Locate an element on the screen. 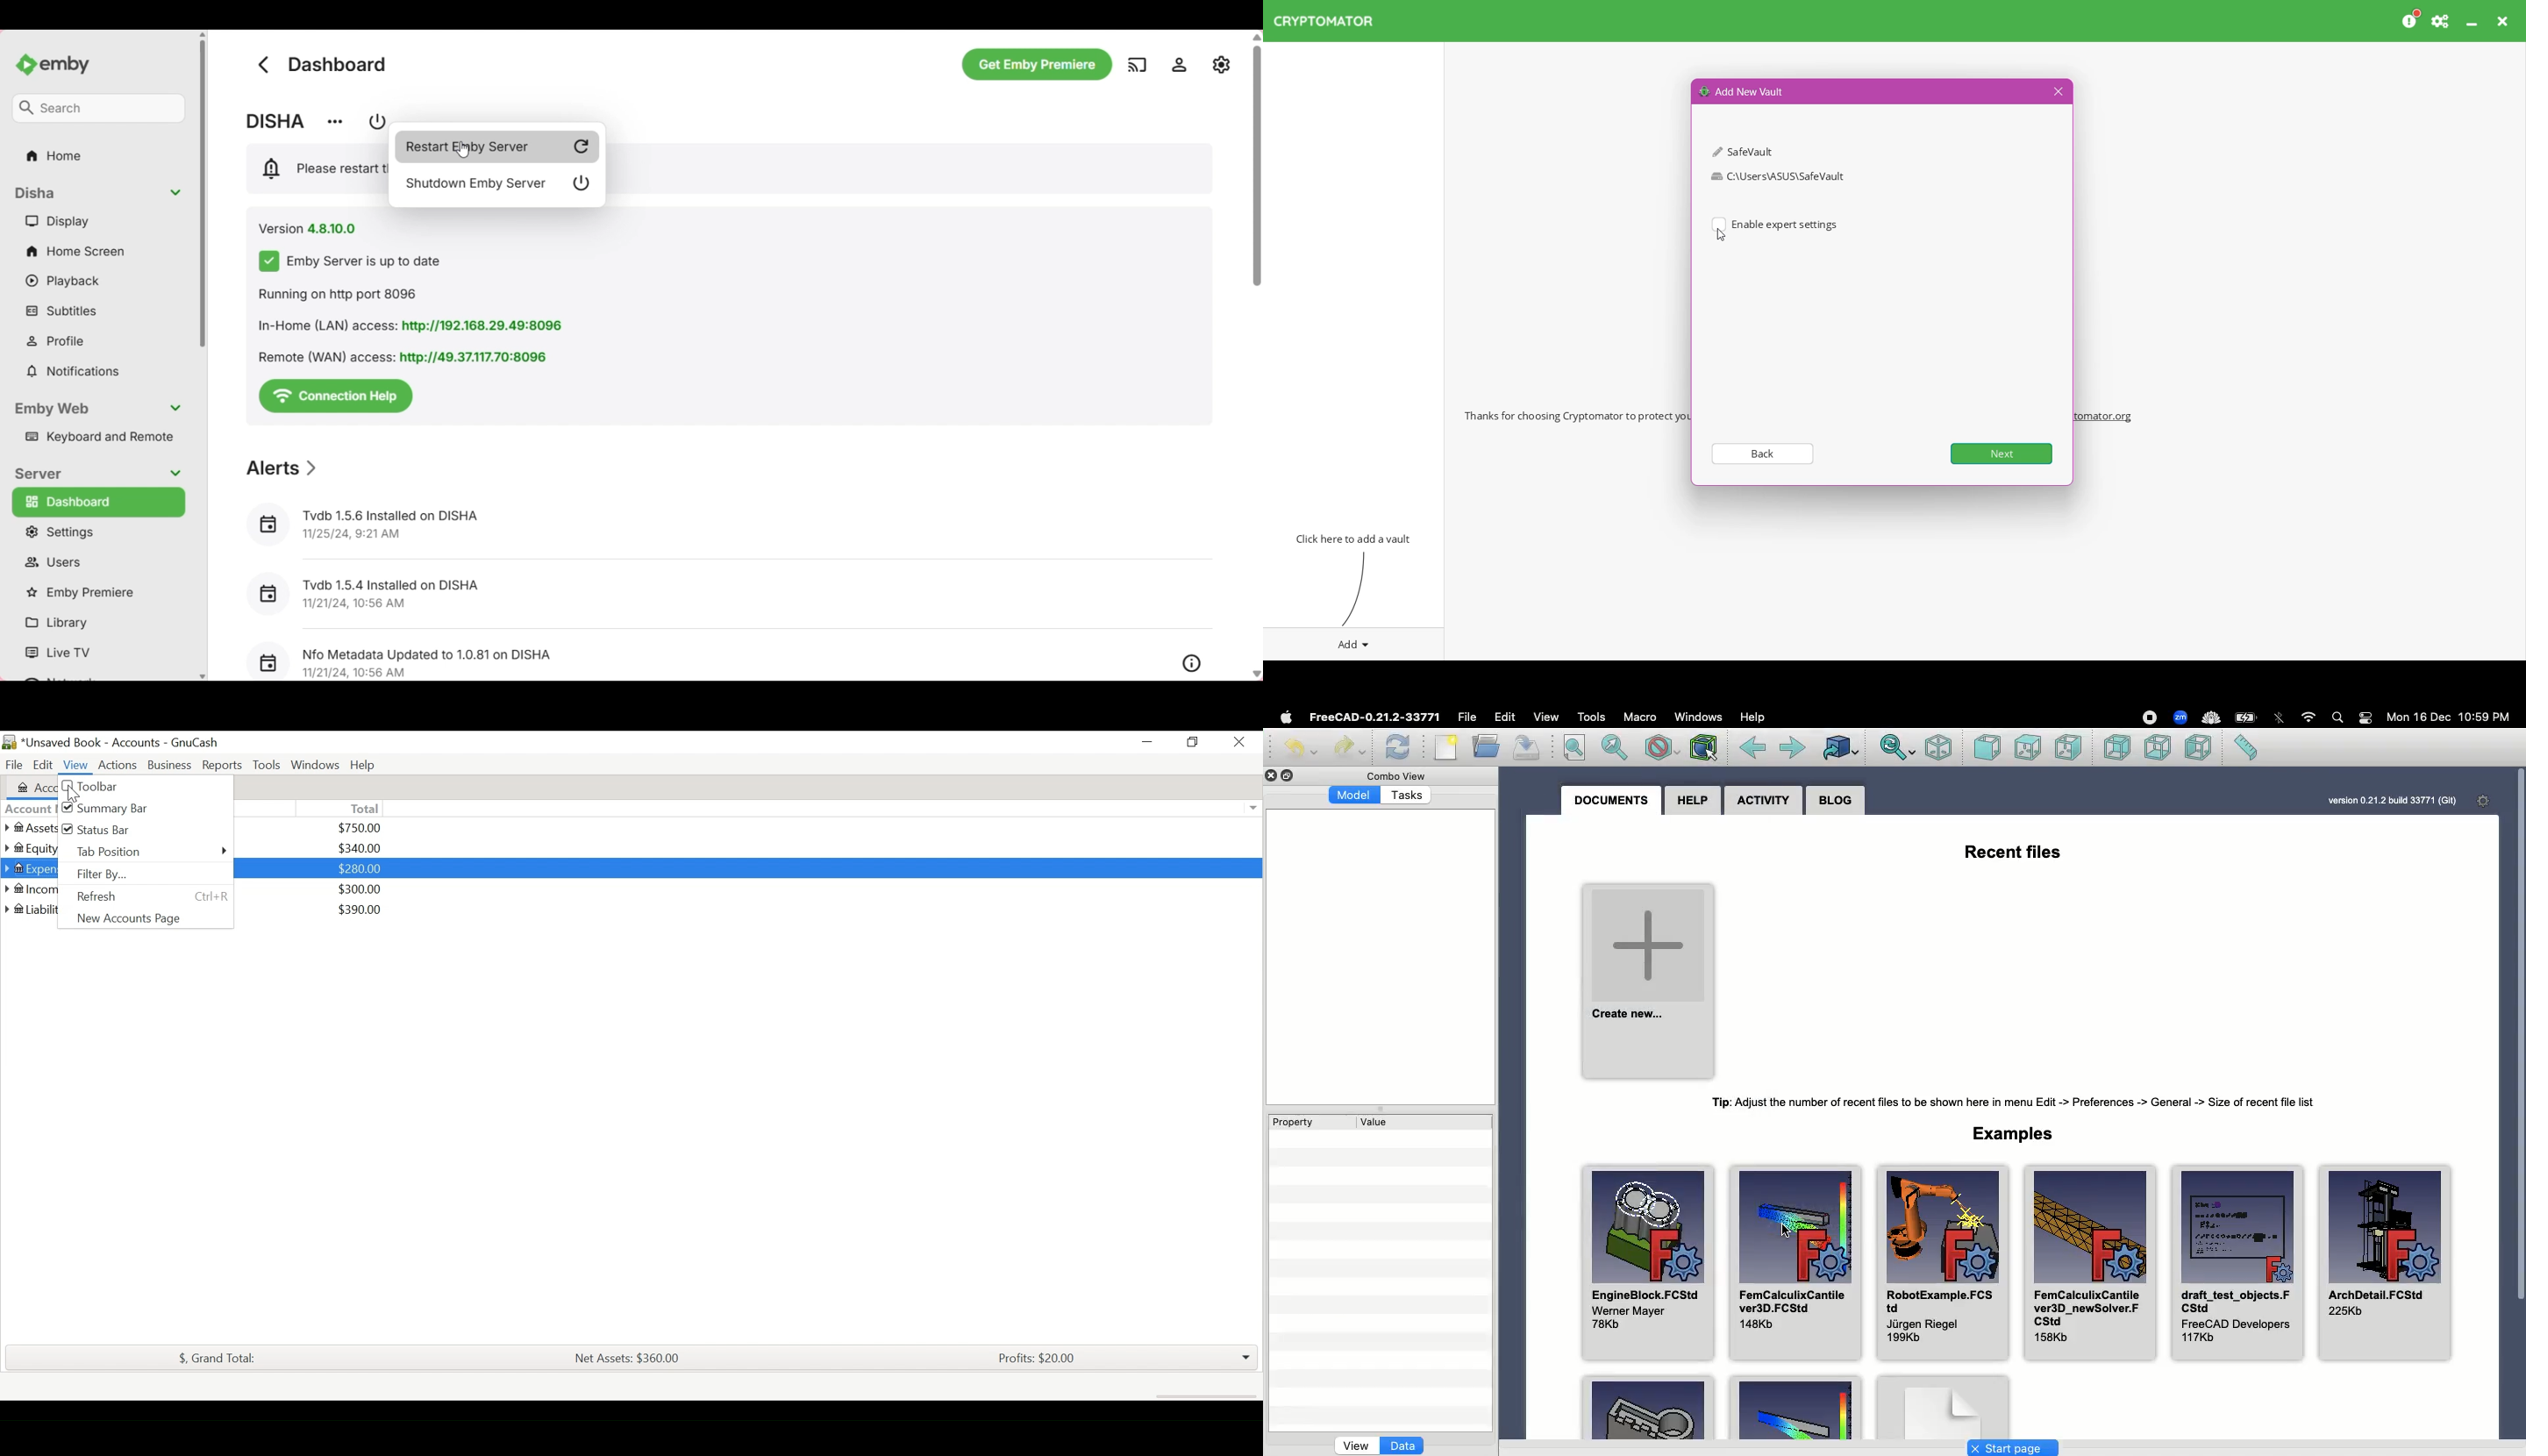  FemCalculixCantile ver3D.FCStd 148Kb is located at coordinates (1795, 1264).